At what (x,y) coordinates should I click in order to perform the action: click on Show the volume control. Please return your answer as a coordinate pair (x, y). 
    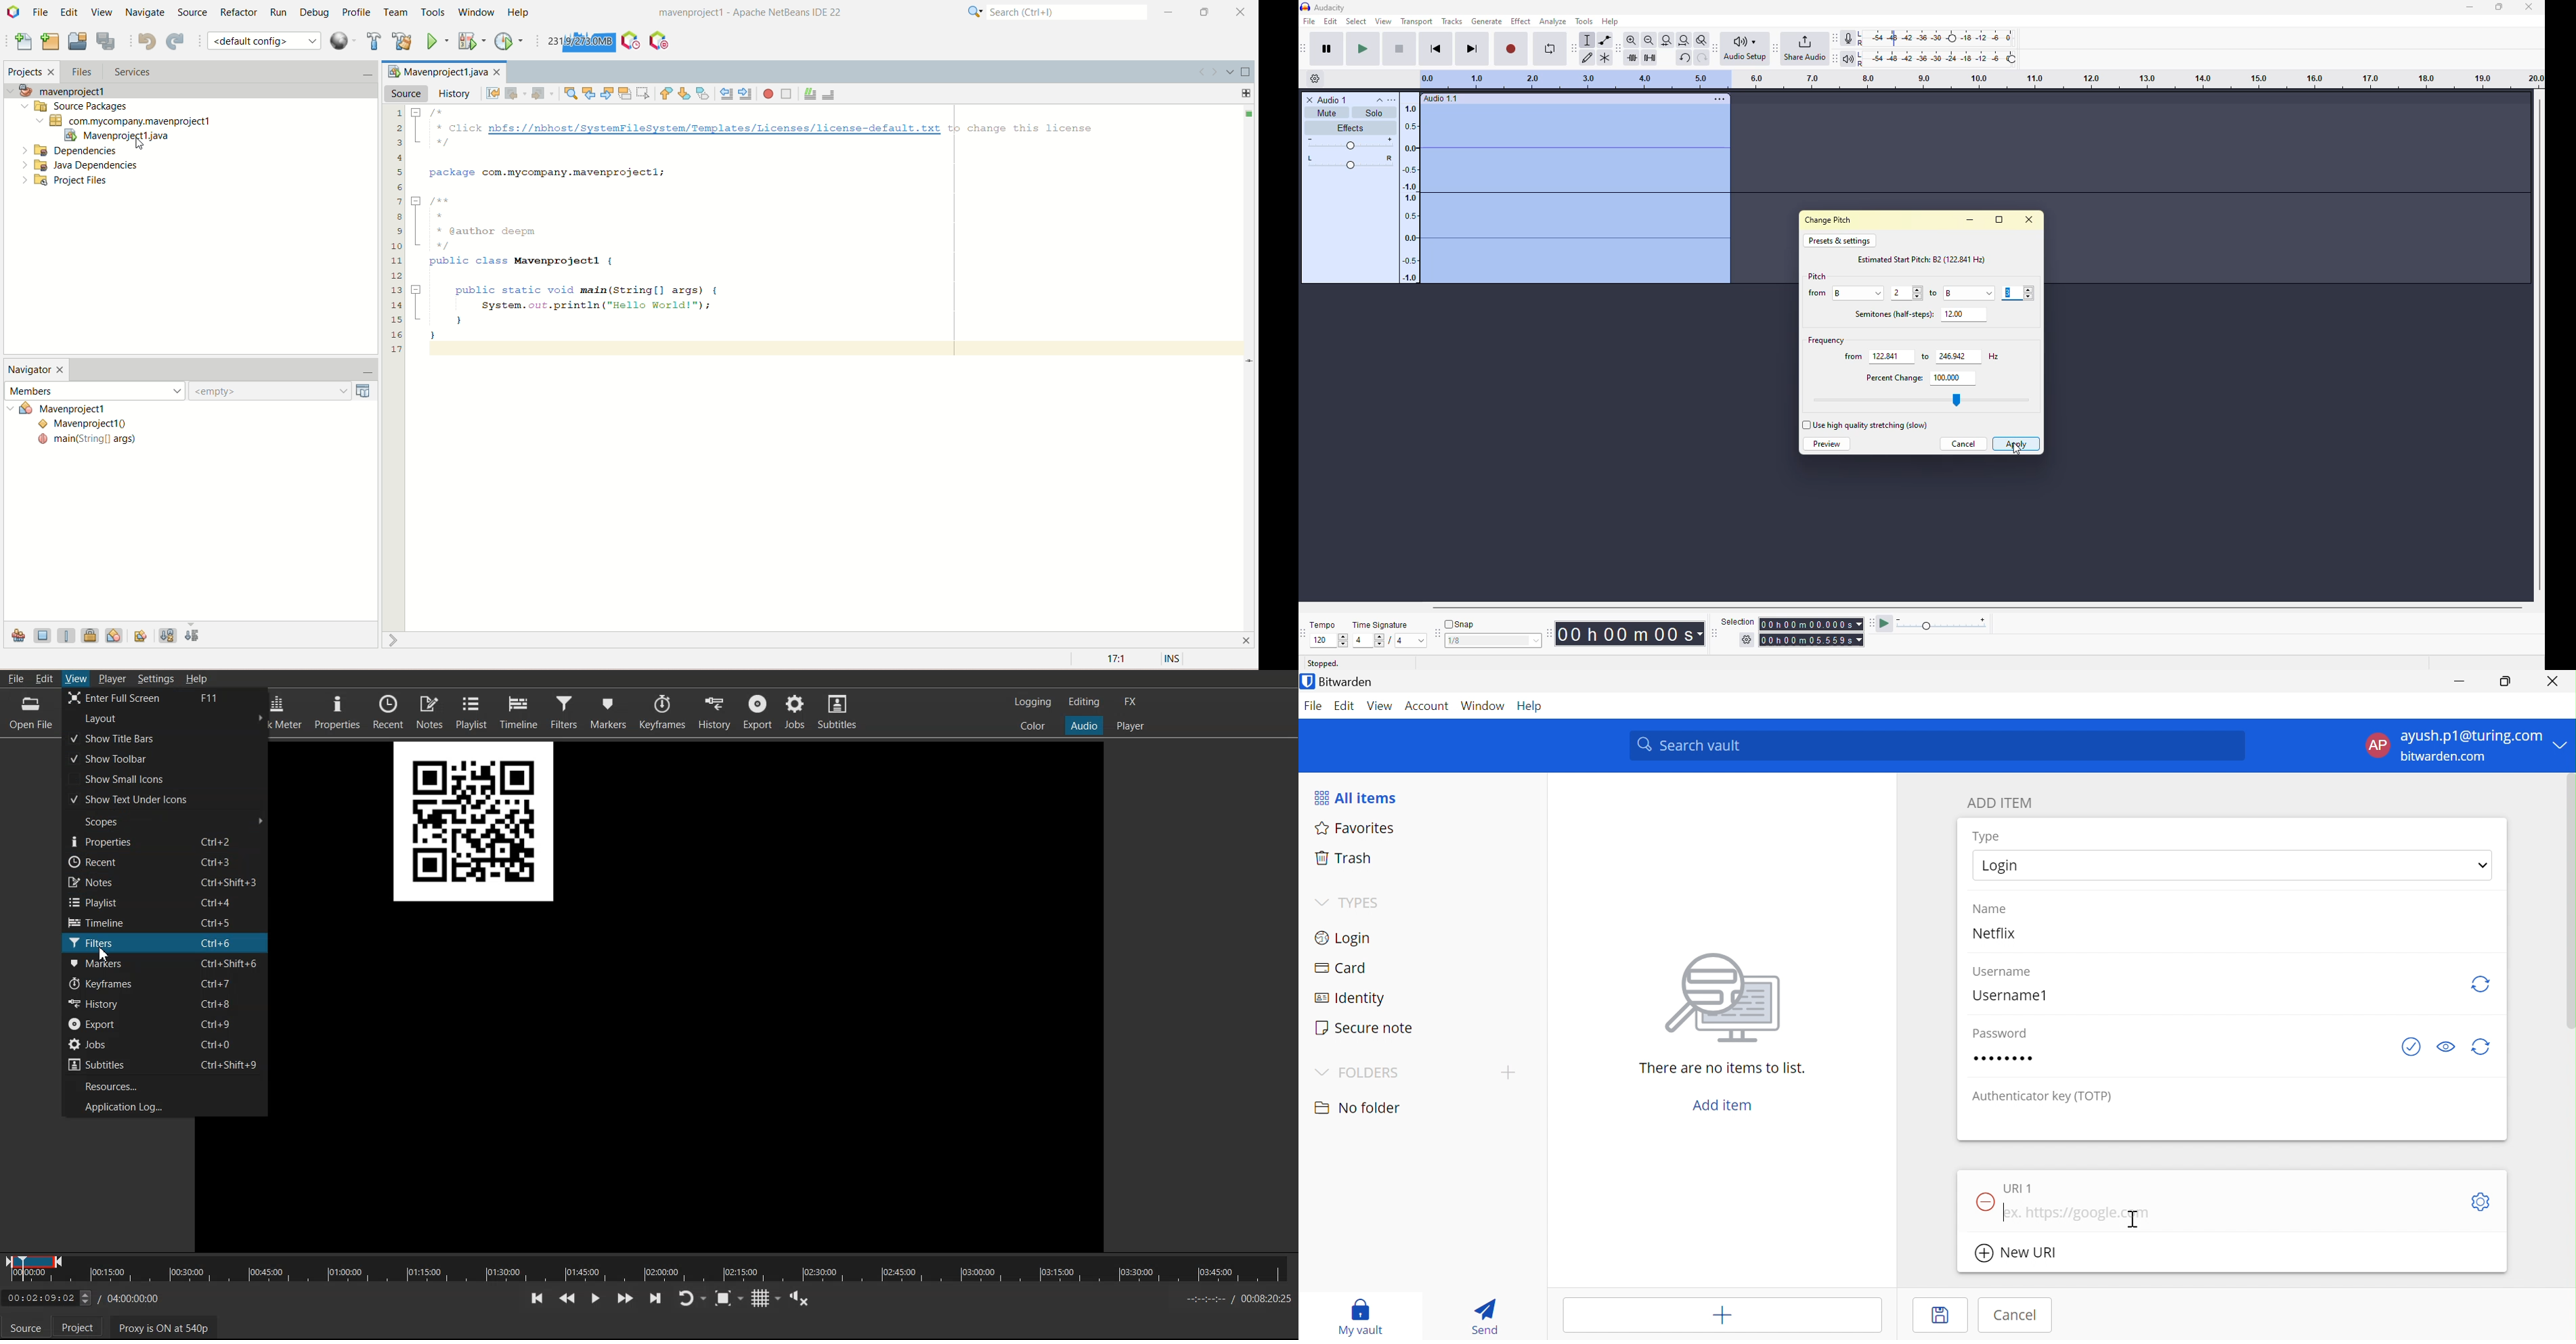
    Looking at the image, I should click on (801, 1298).